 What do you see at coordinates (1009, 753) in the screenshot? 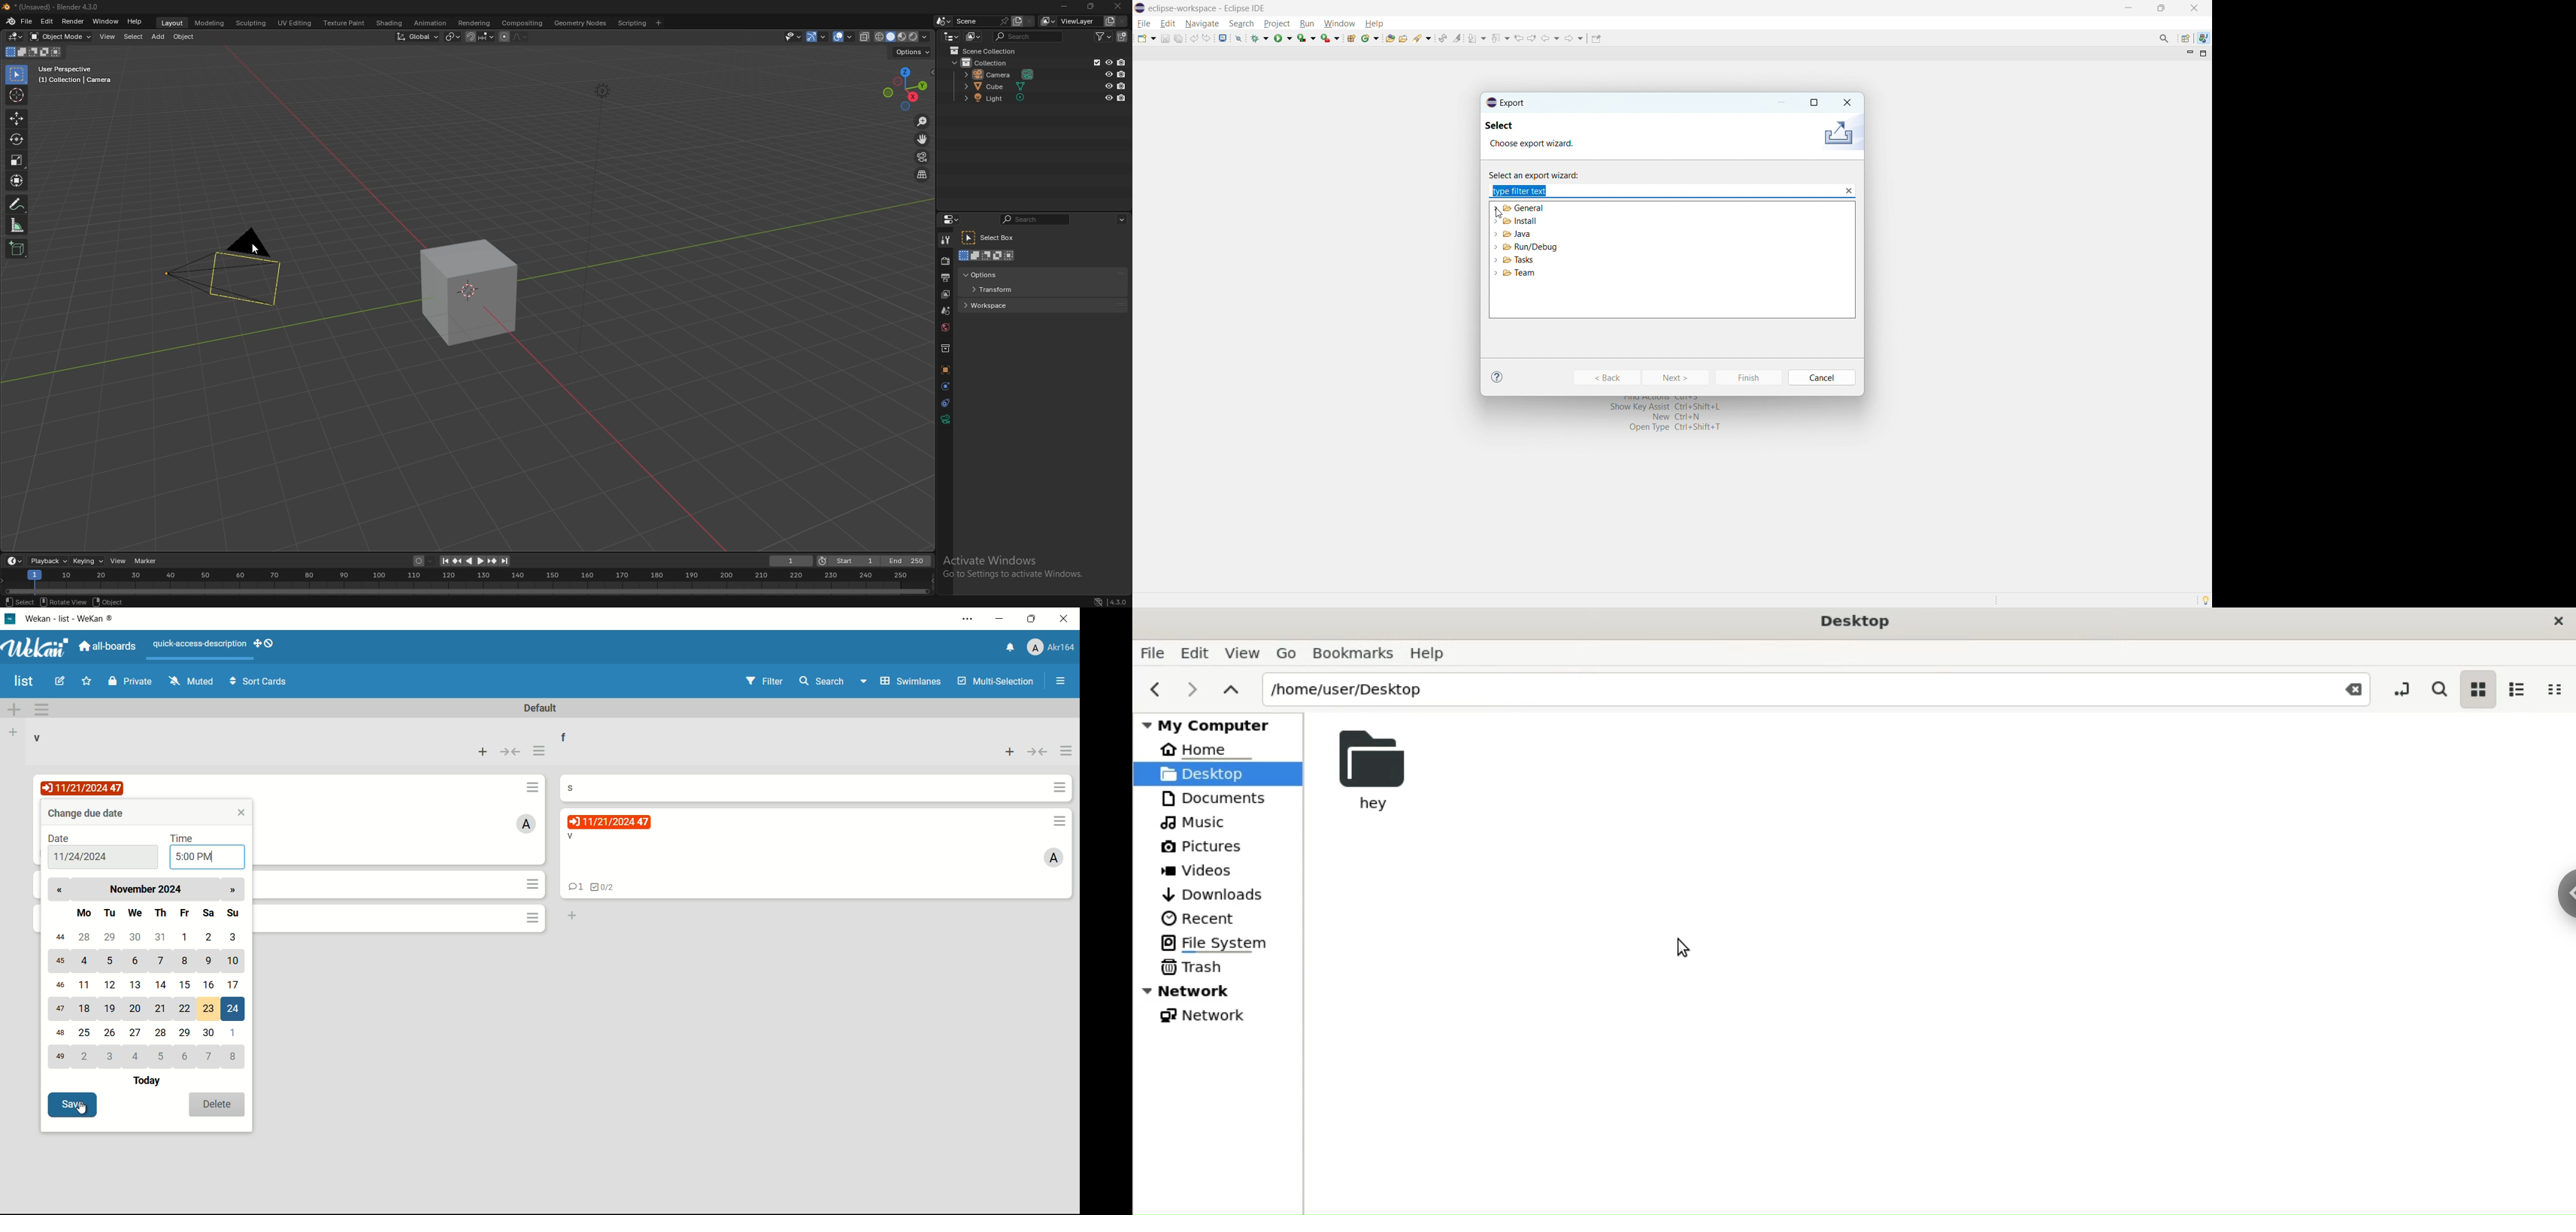
I see `add card to top of list` at bounding box center [1009, 753].